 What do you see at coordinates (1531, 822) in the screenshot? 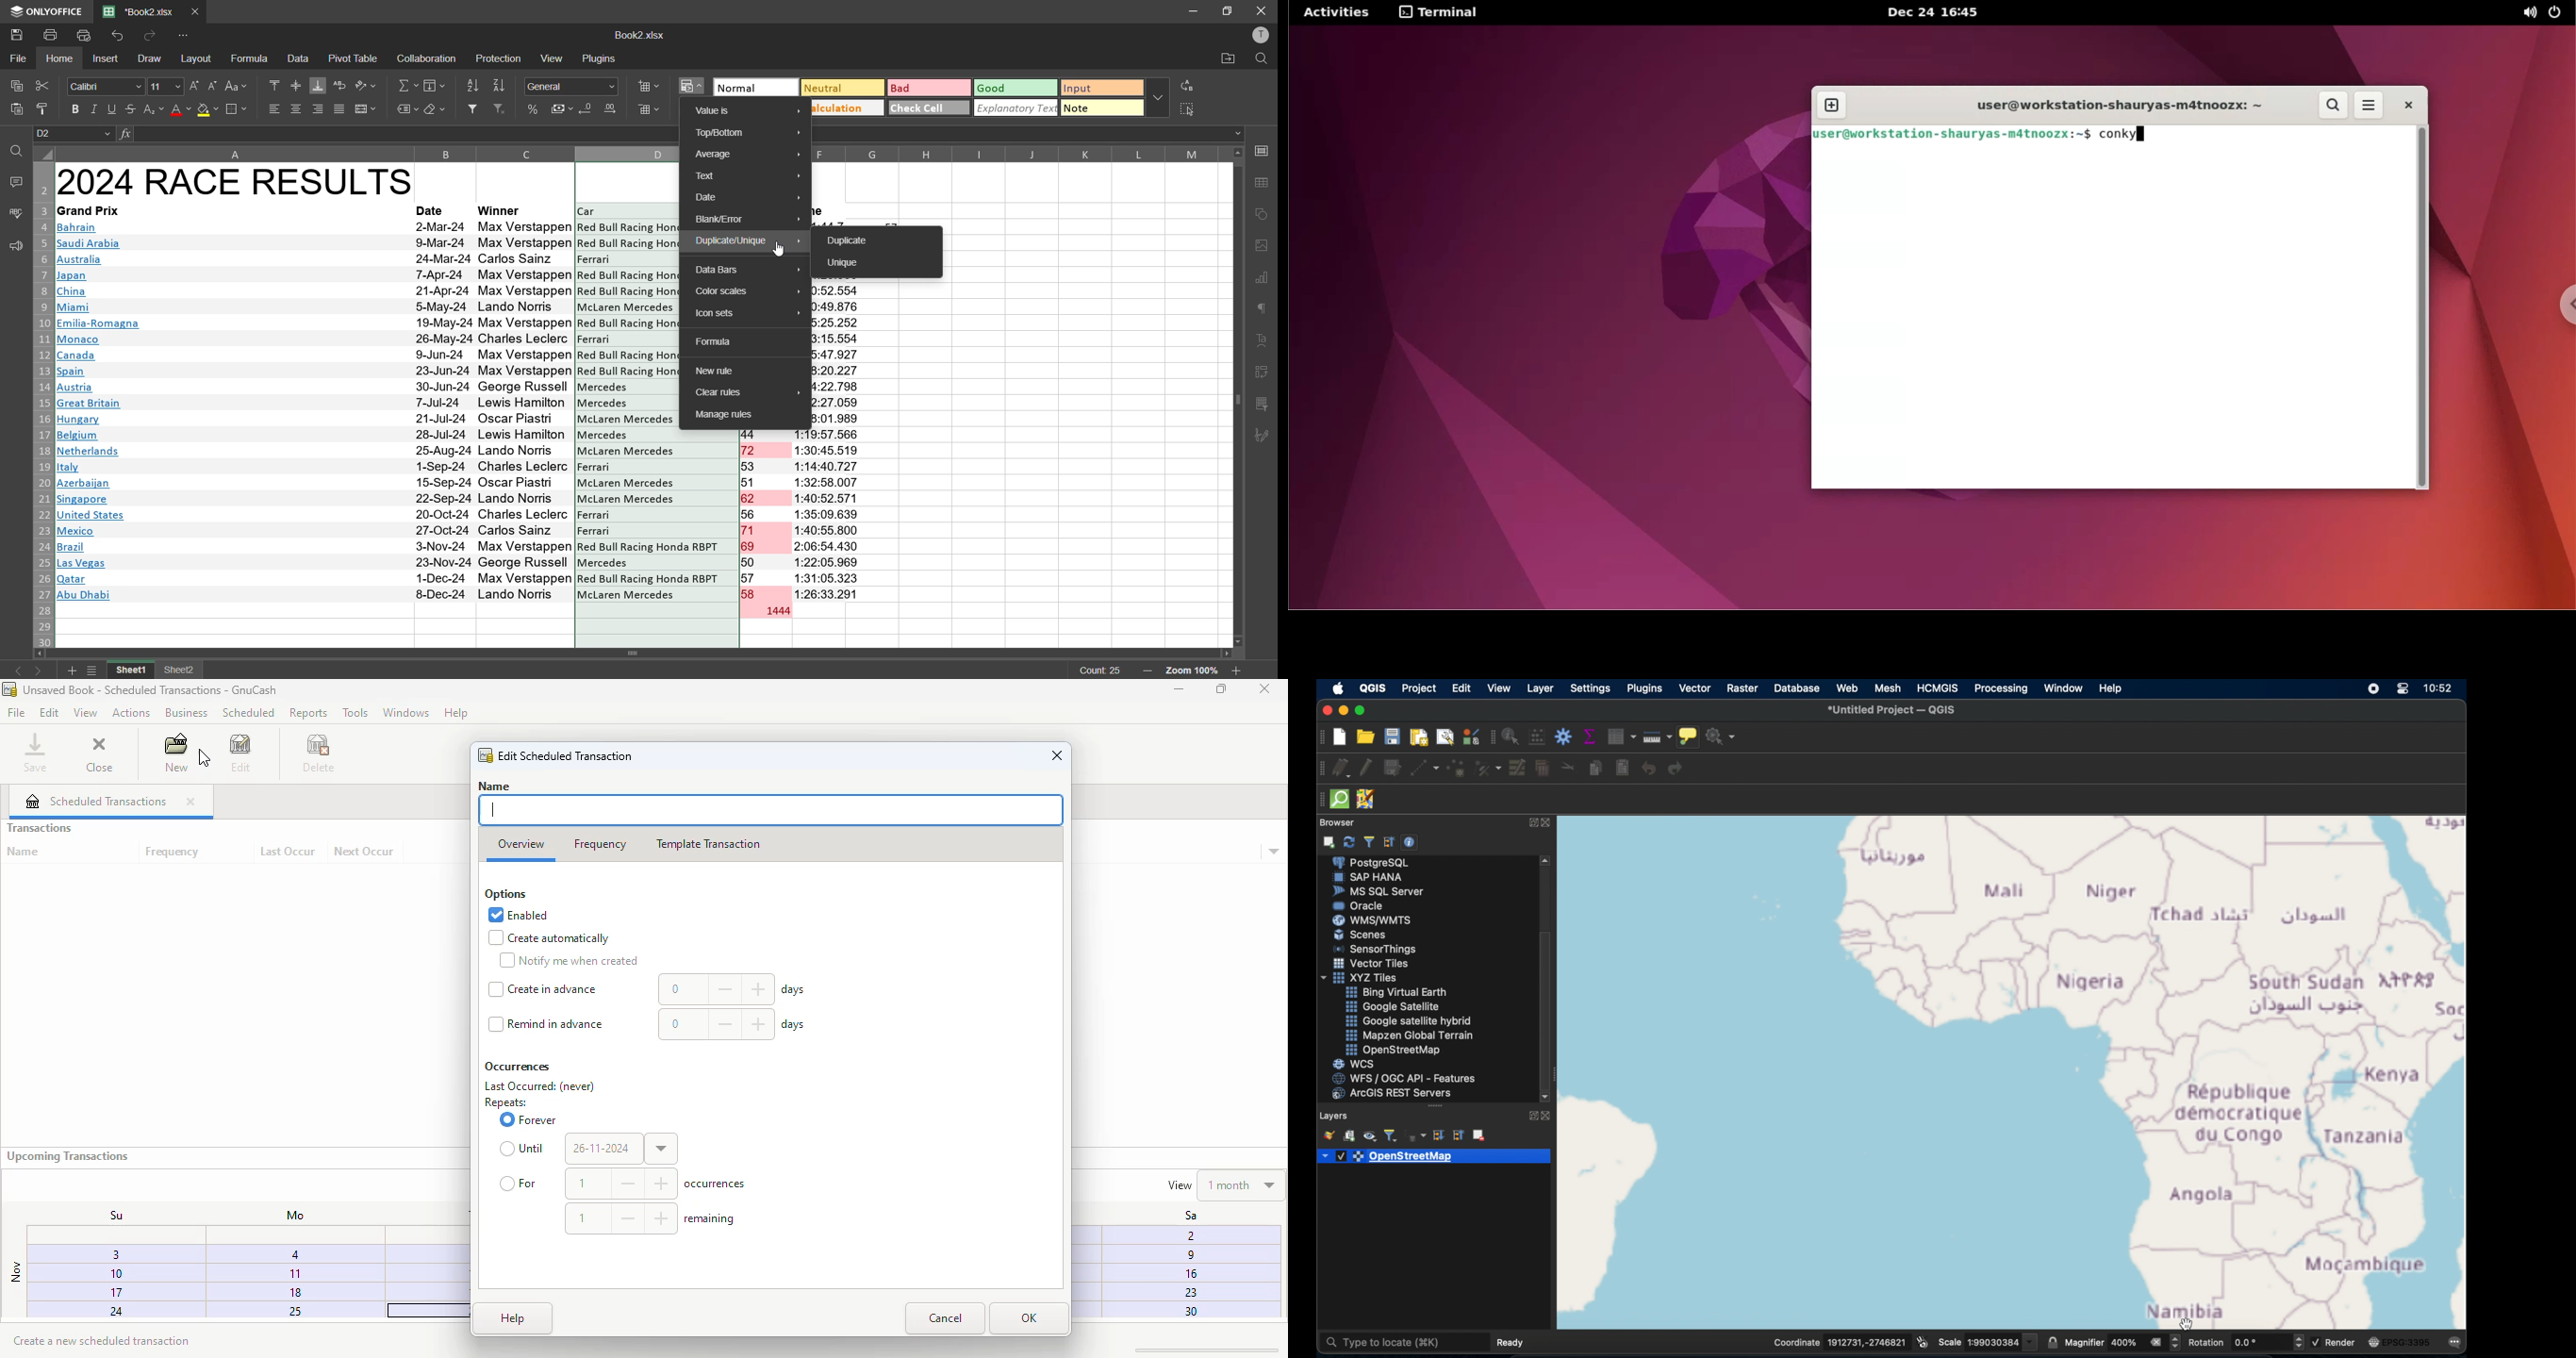
I see `expand` at bounding box center [1531, 822].